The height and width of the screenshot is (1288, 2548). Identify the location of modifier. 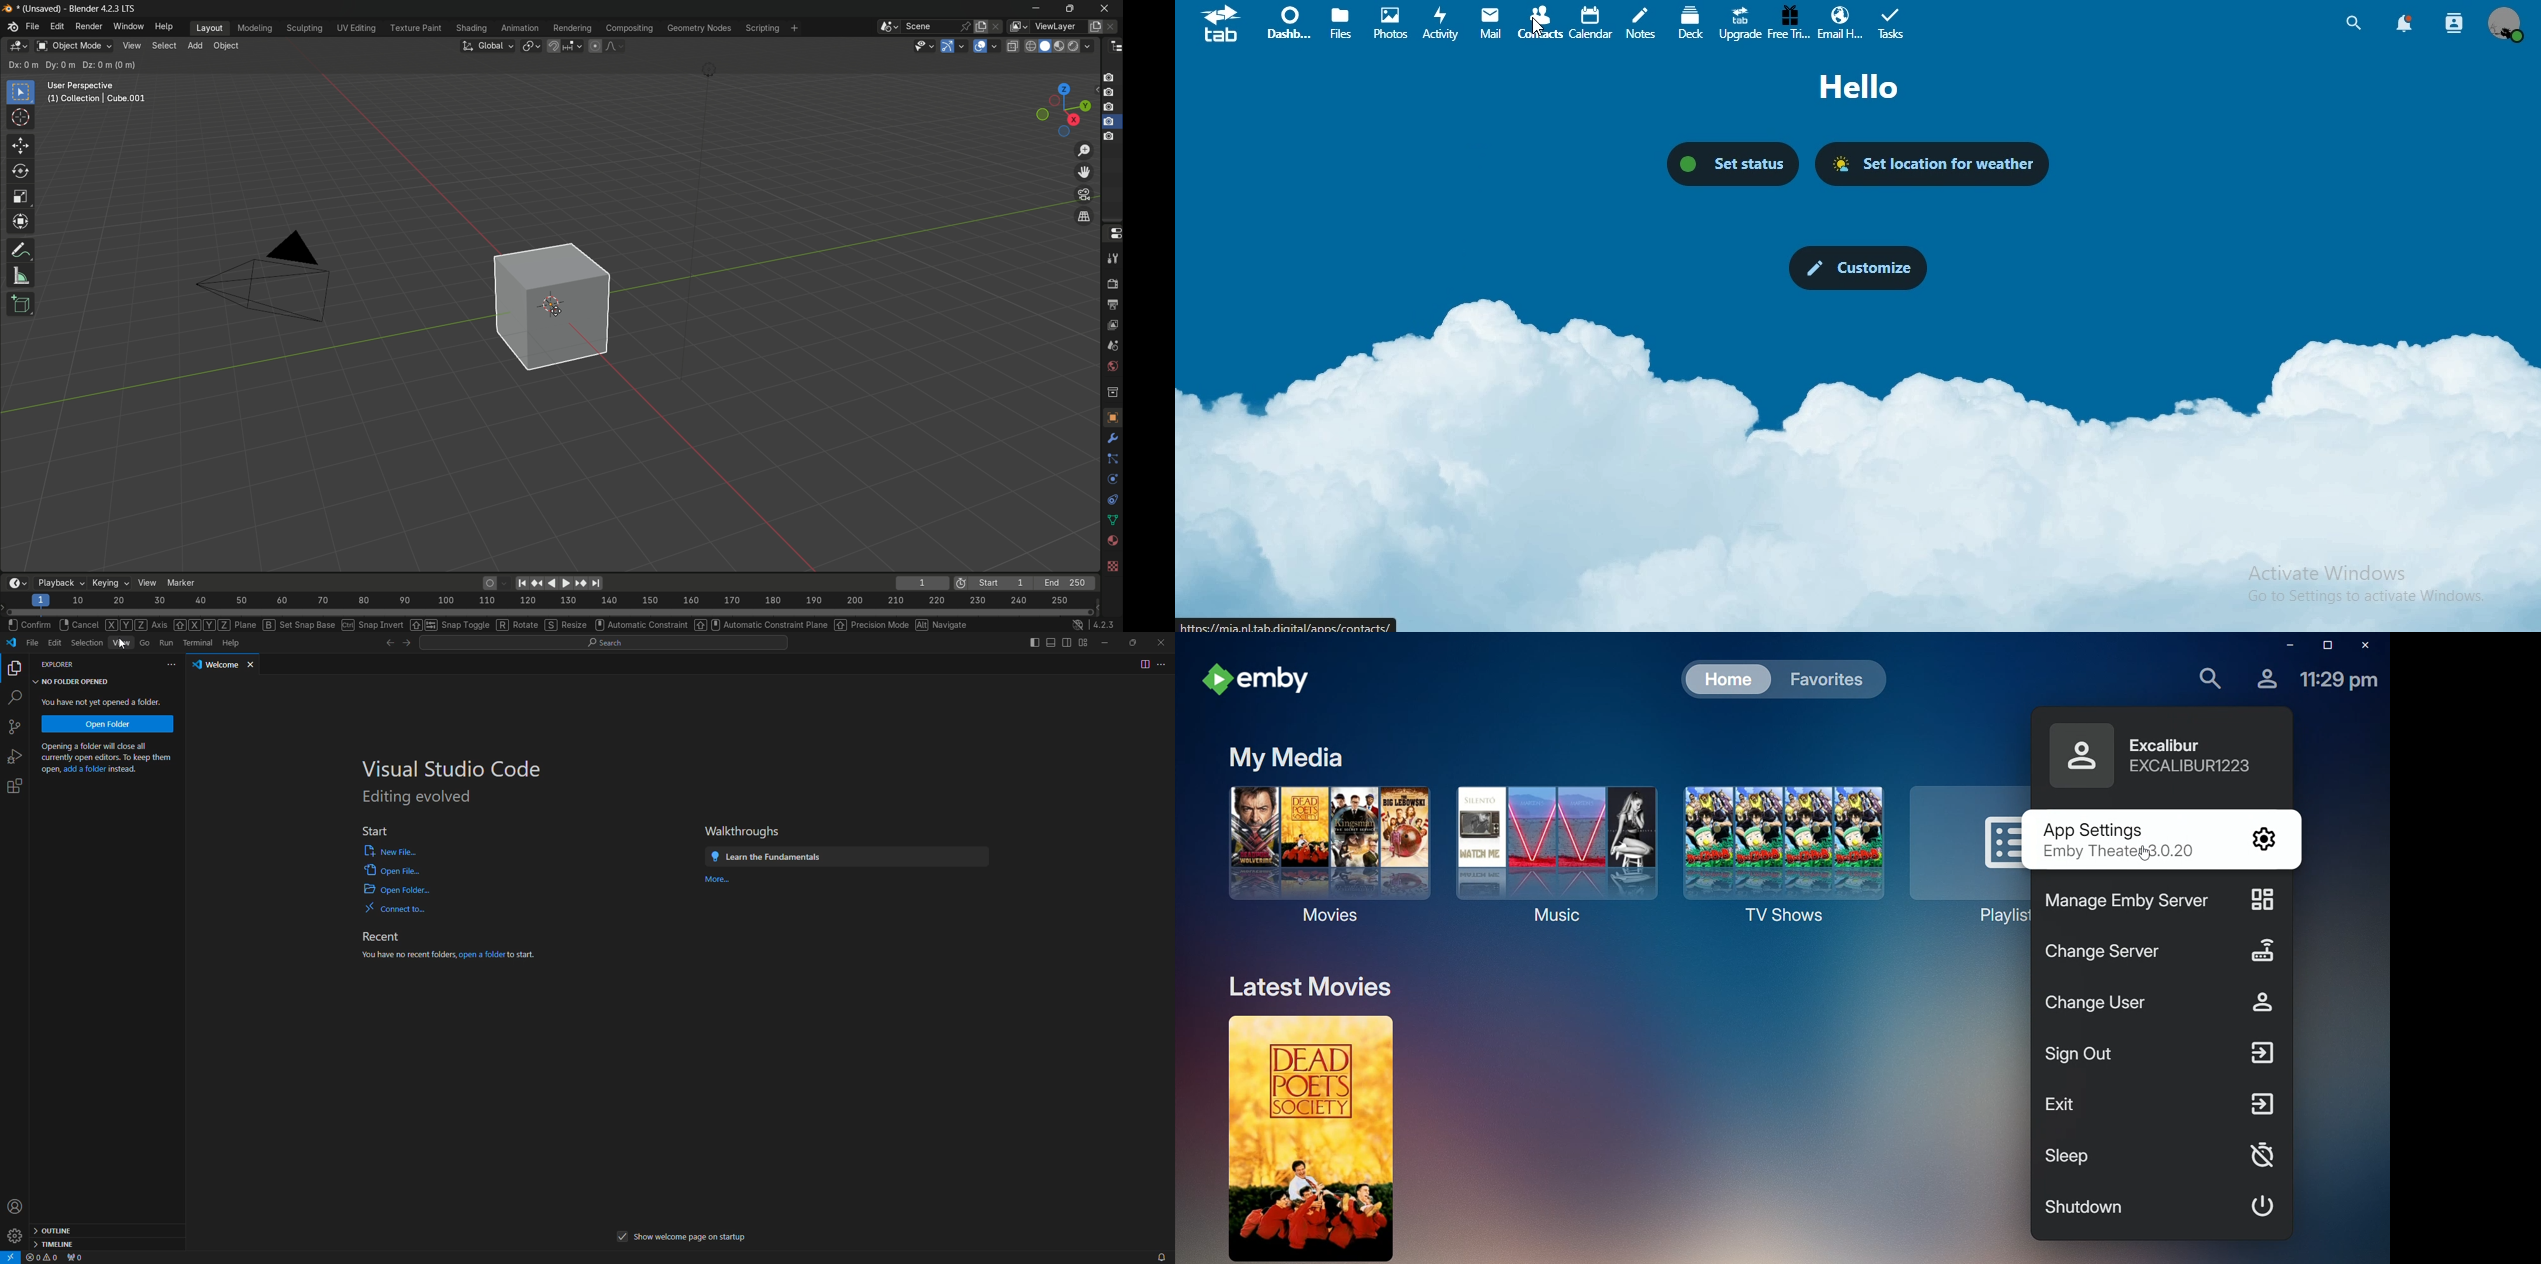
(1112, 436).